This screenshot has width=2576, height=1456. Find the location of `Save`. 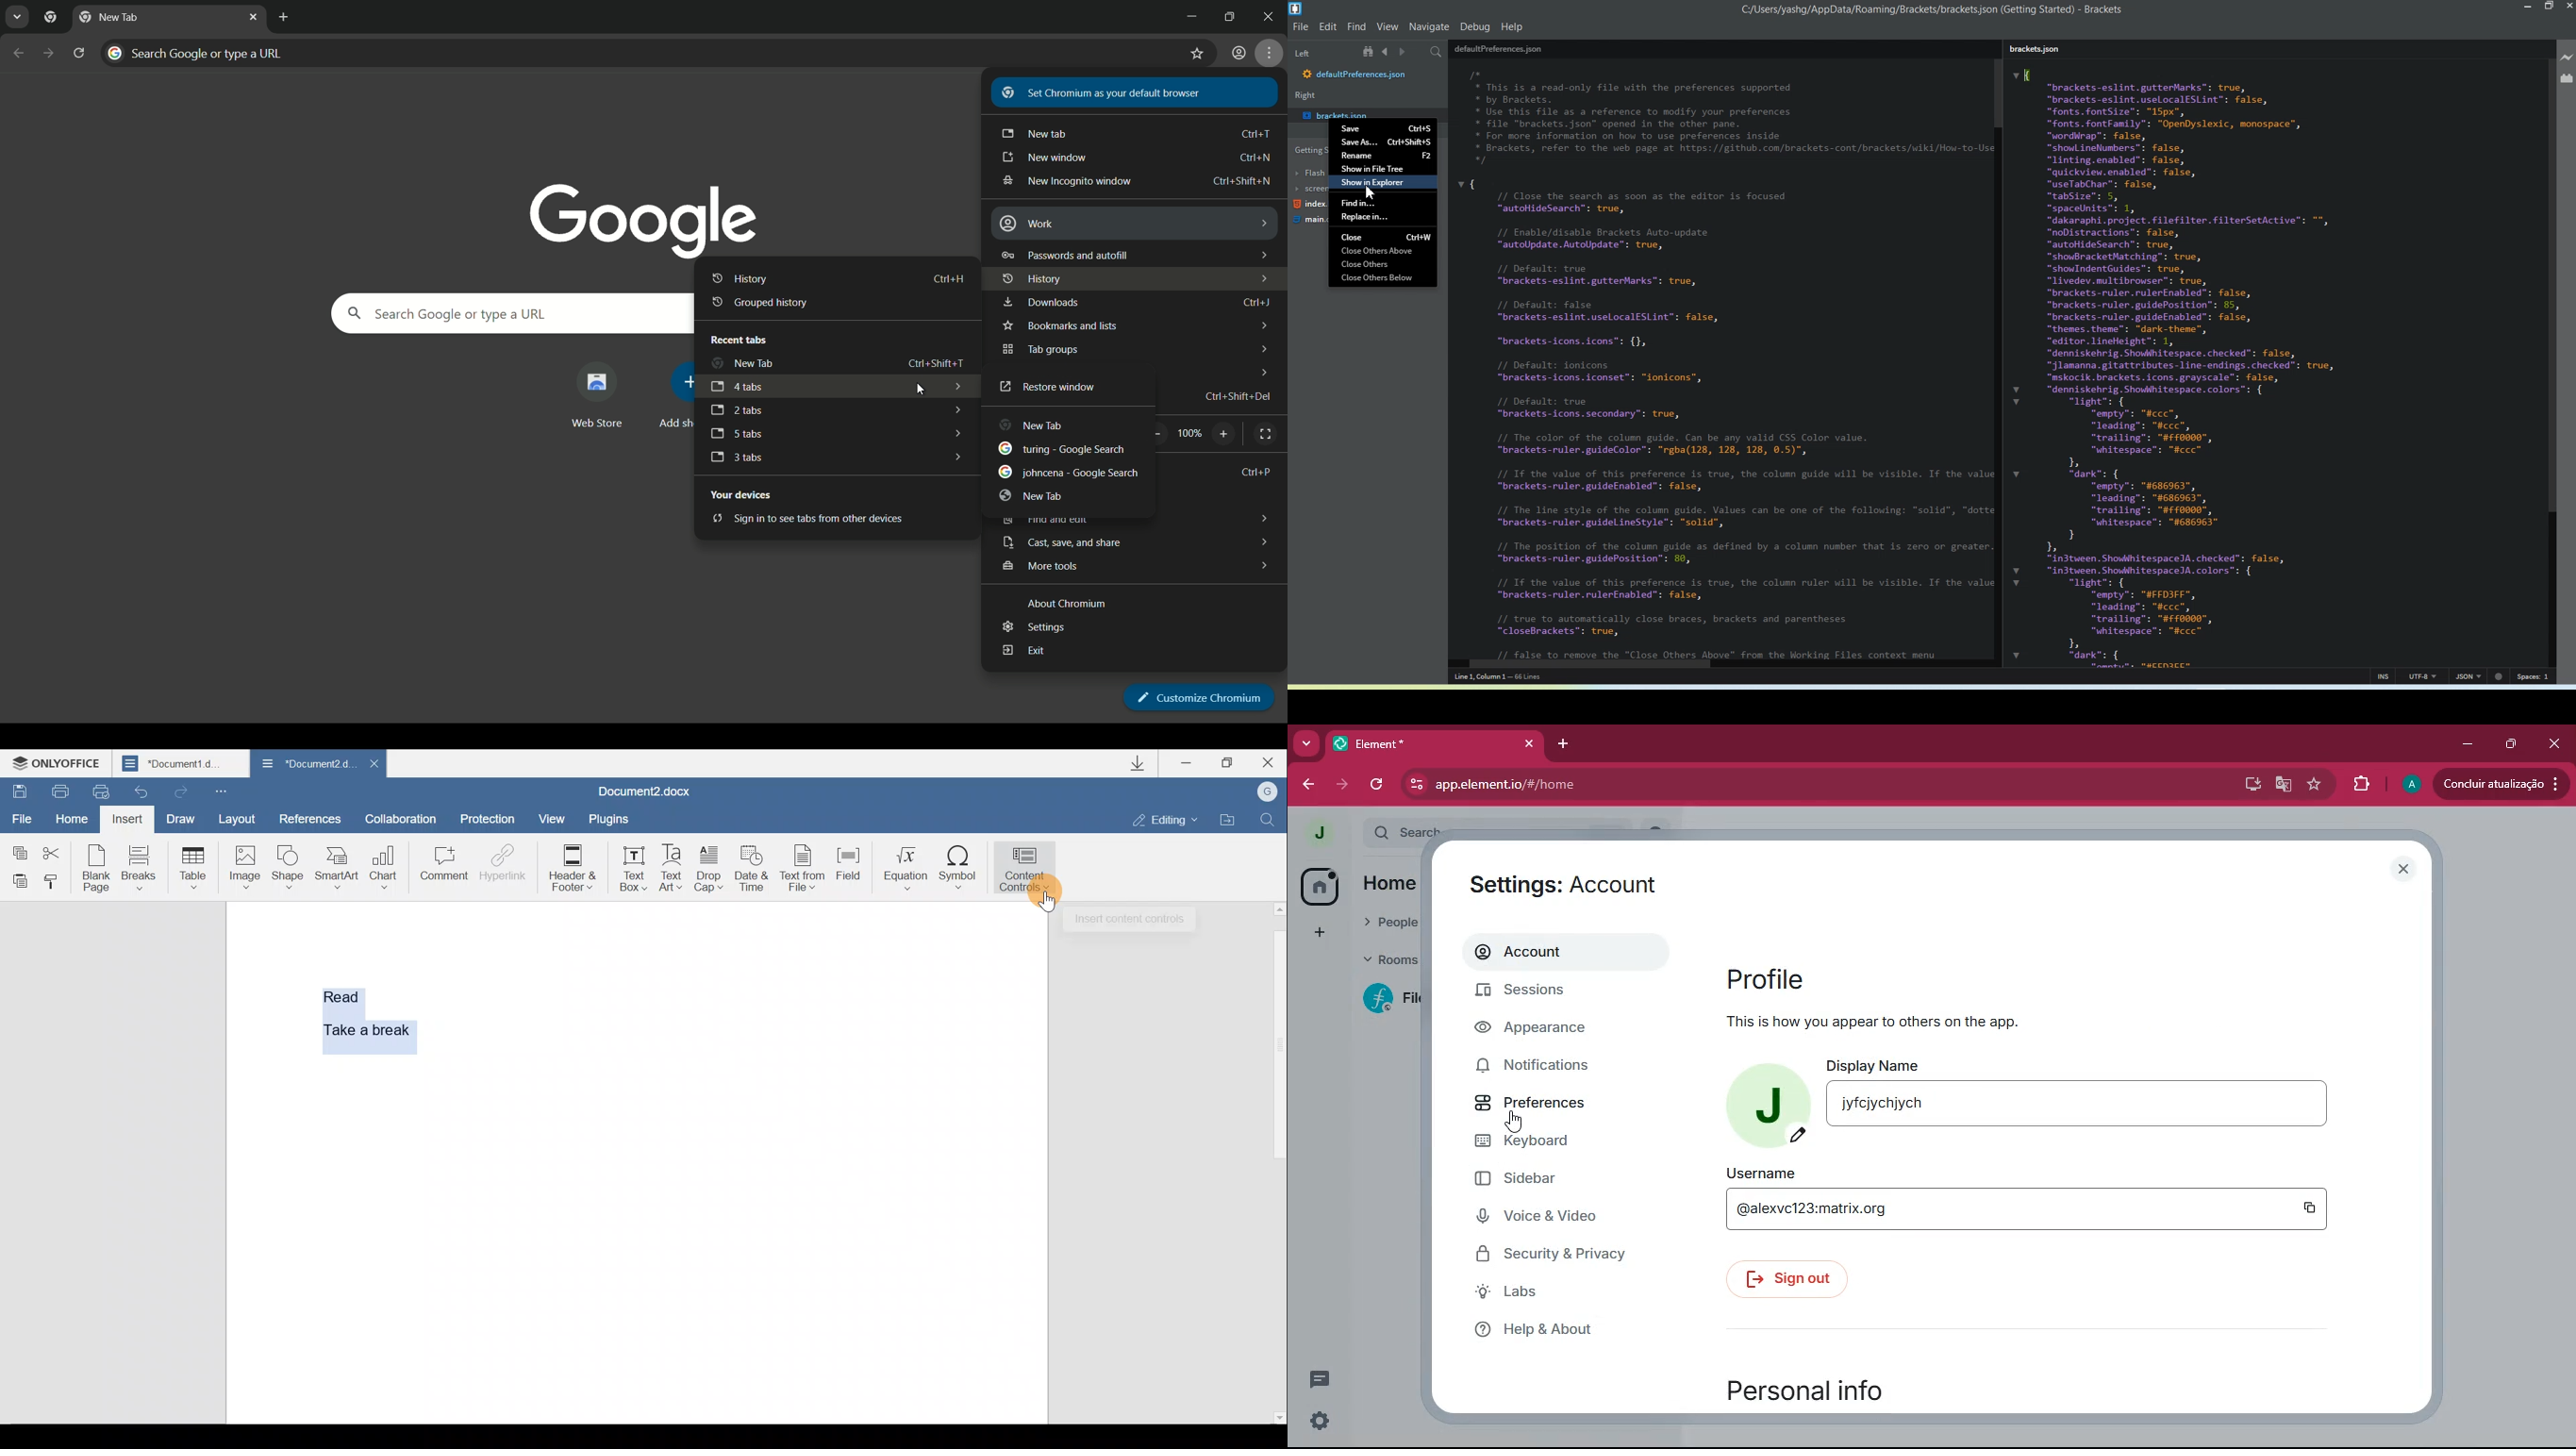

Save is located at coordinates (19, 787).